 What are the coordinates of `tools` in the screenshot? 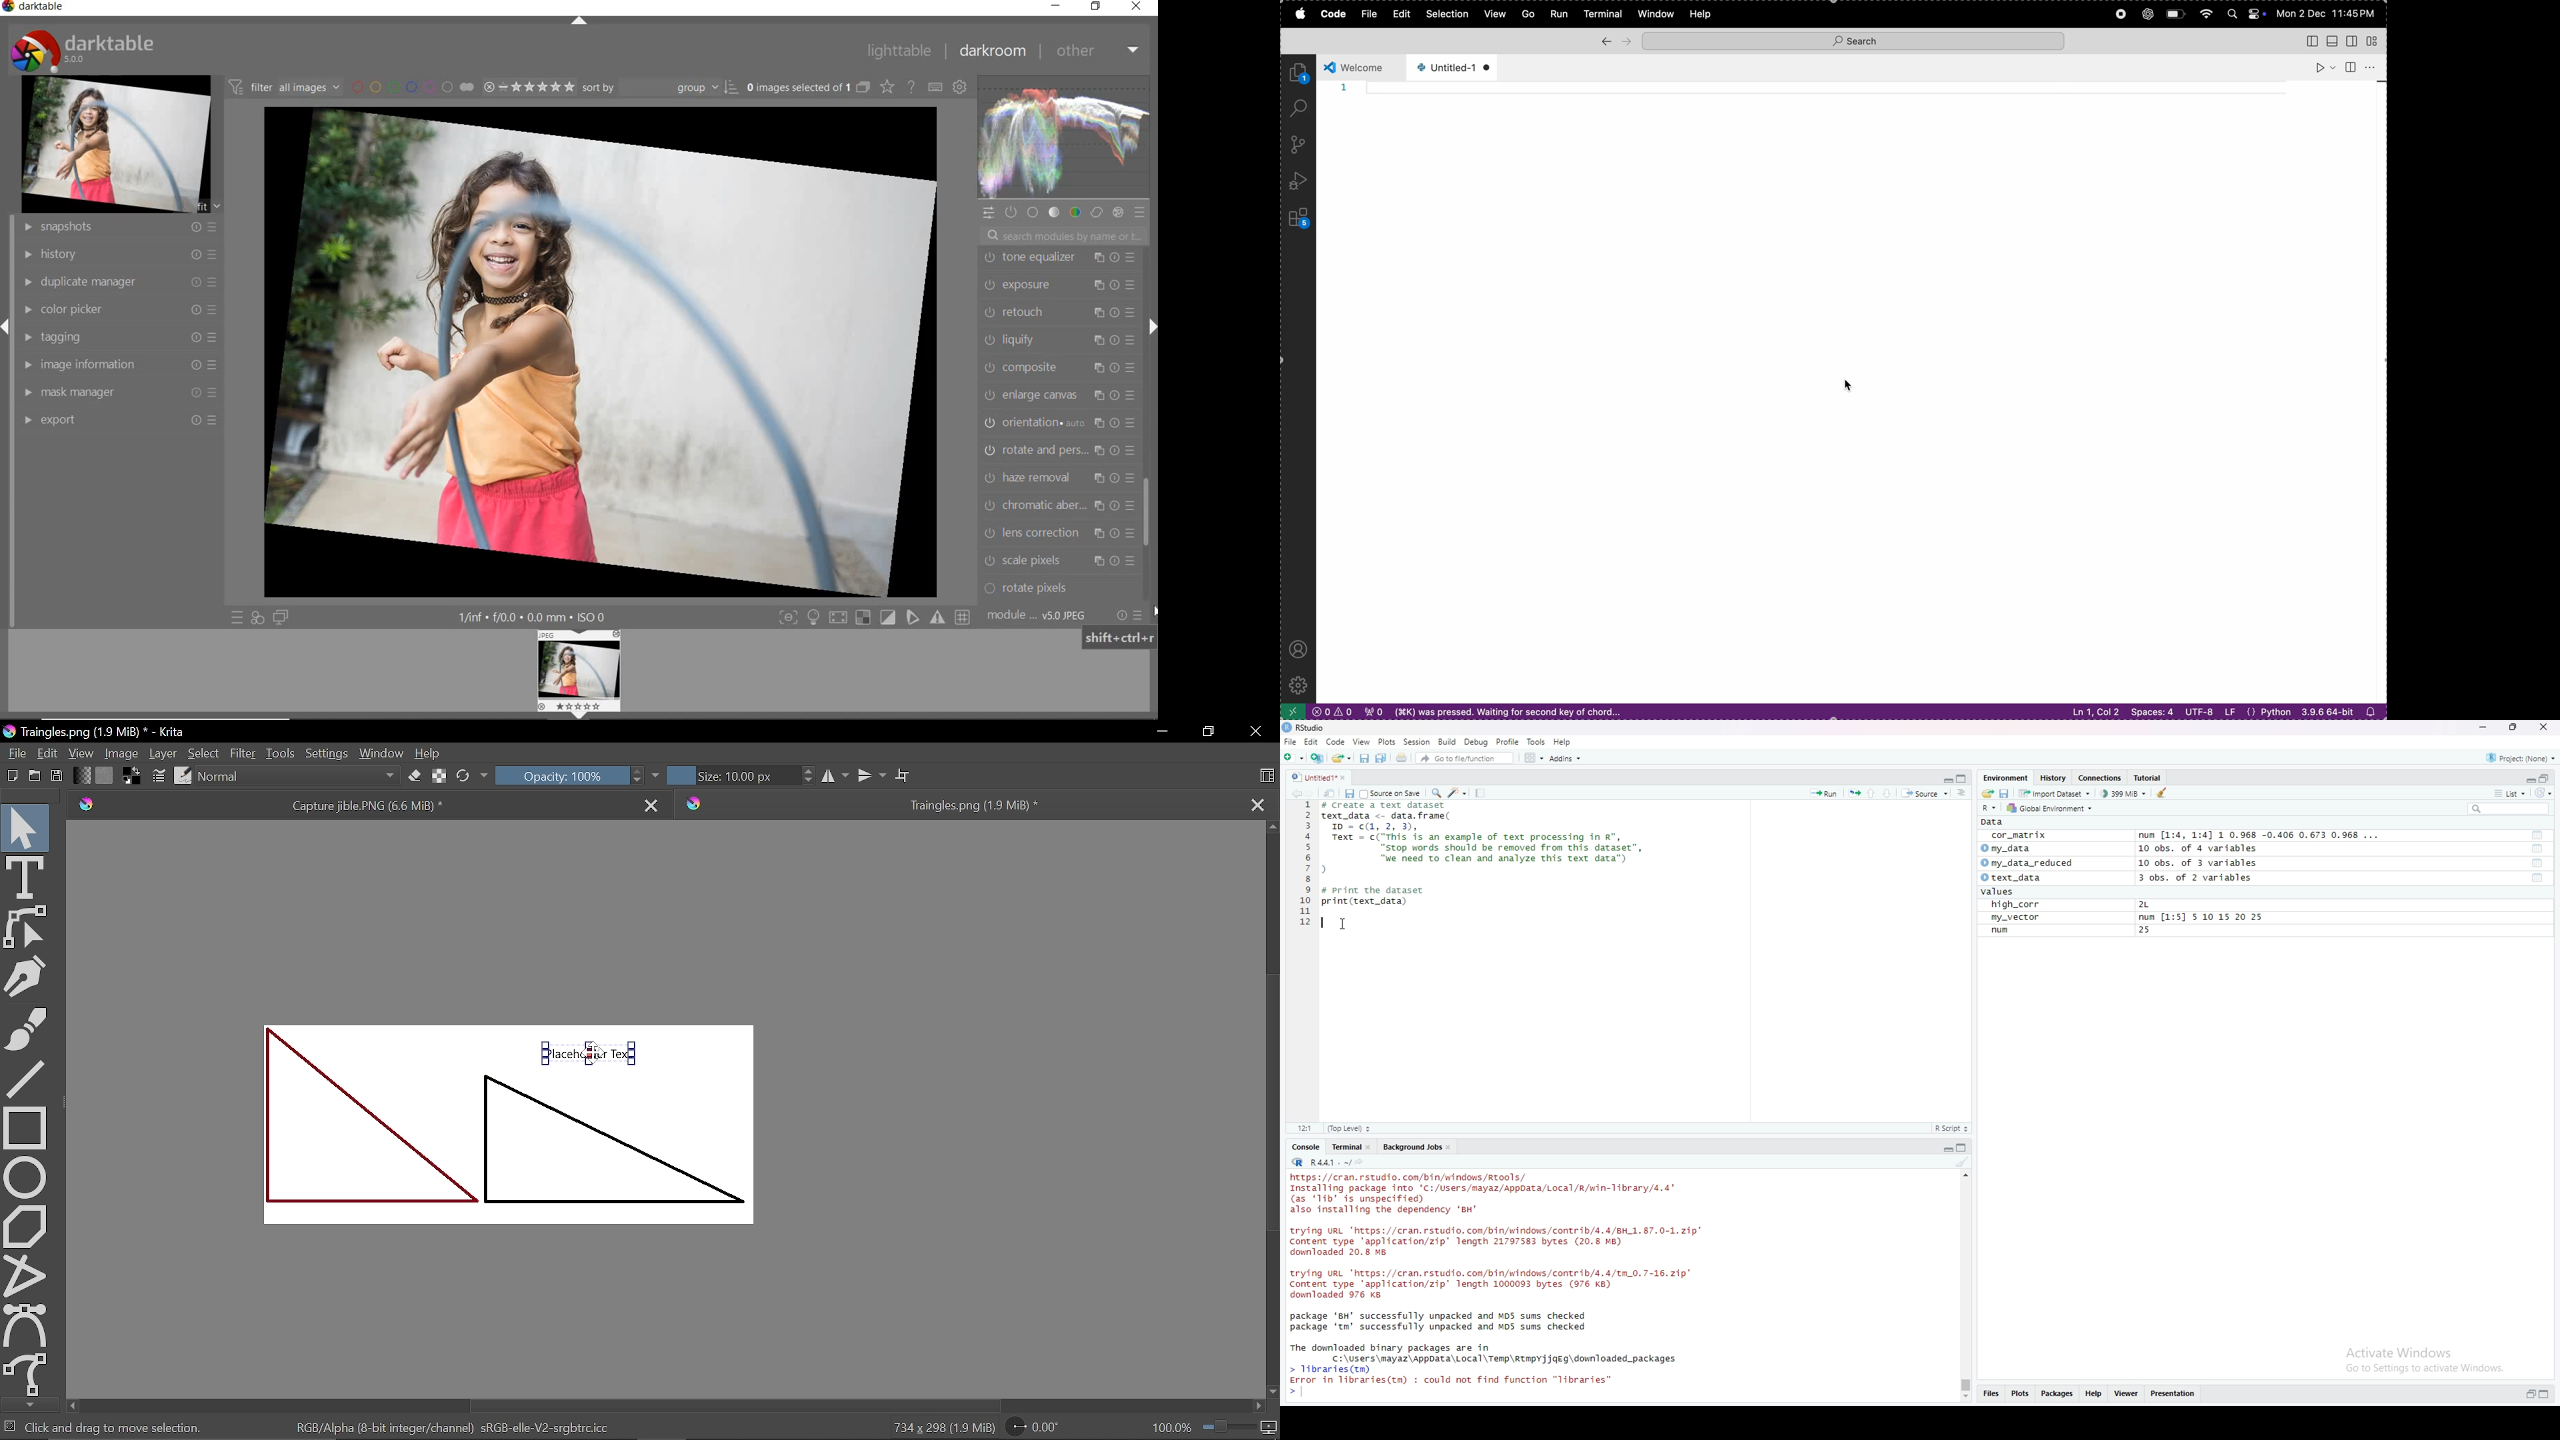 It's located at (1537, 742).